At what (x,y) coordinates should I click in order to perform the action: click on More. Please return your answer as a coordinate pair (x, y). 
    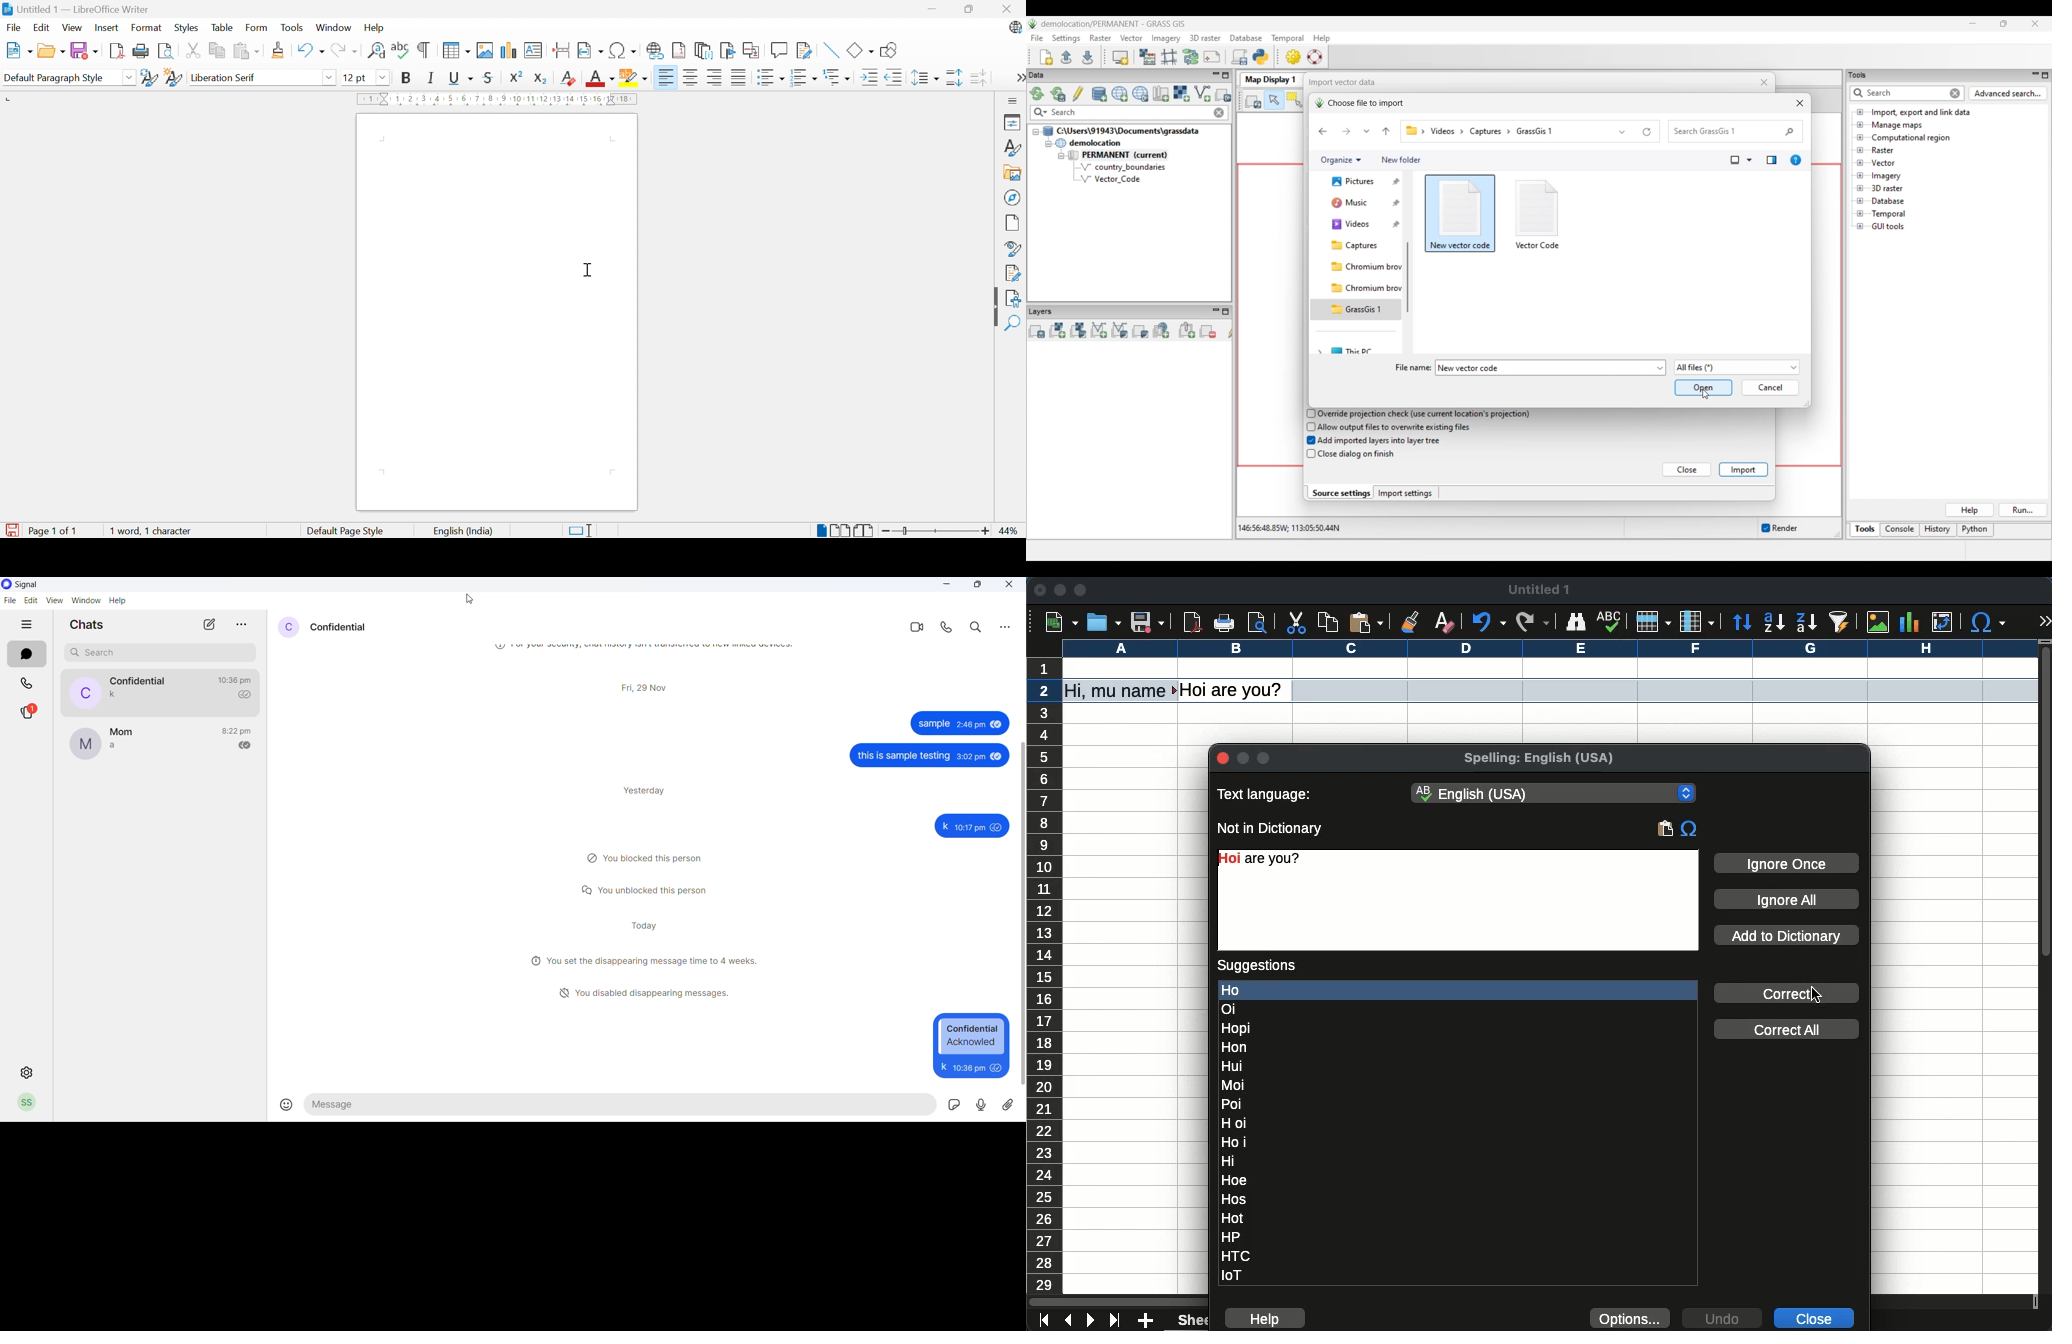
    Looking at the image, I should click on (1020, 79).